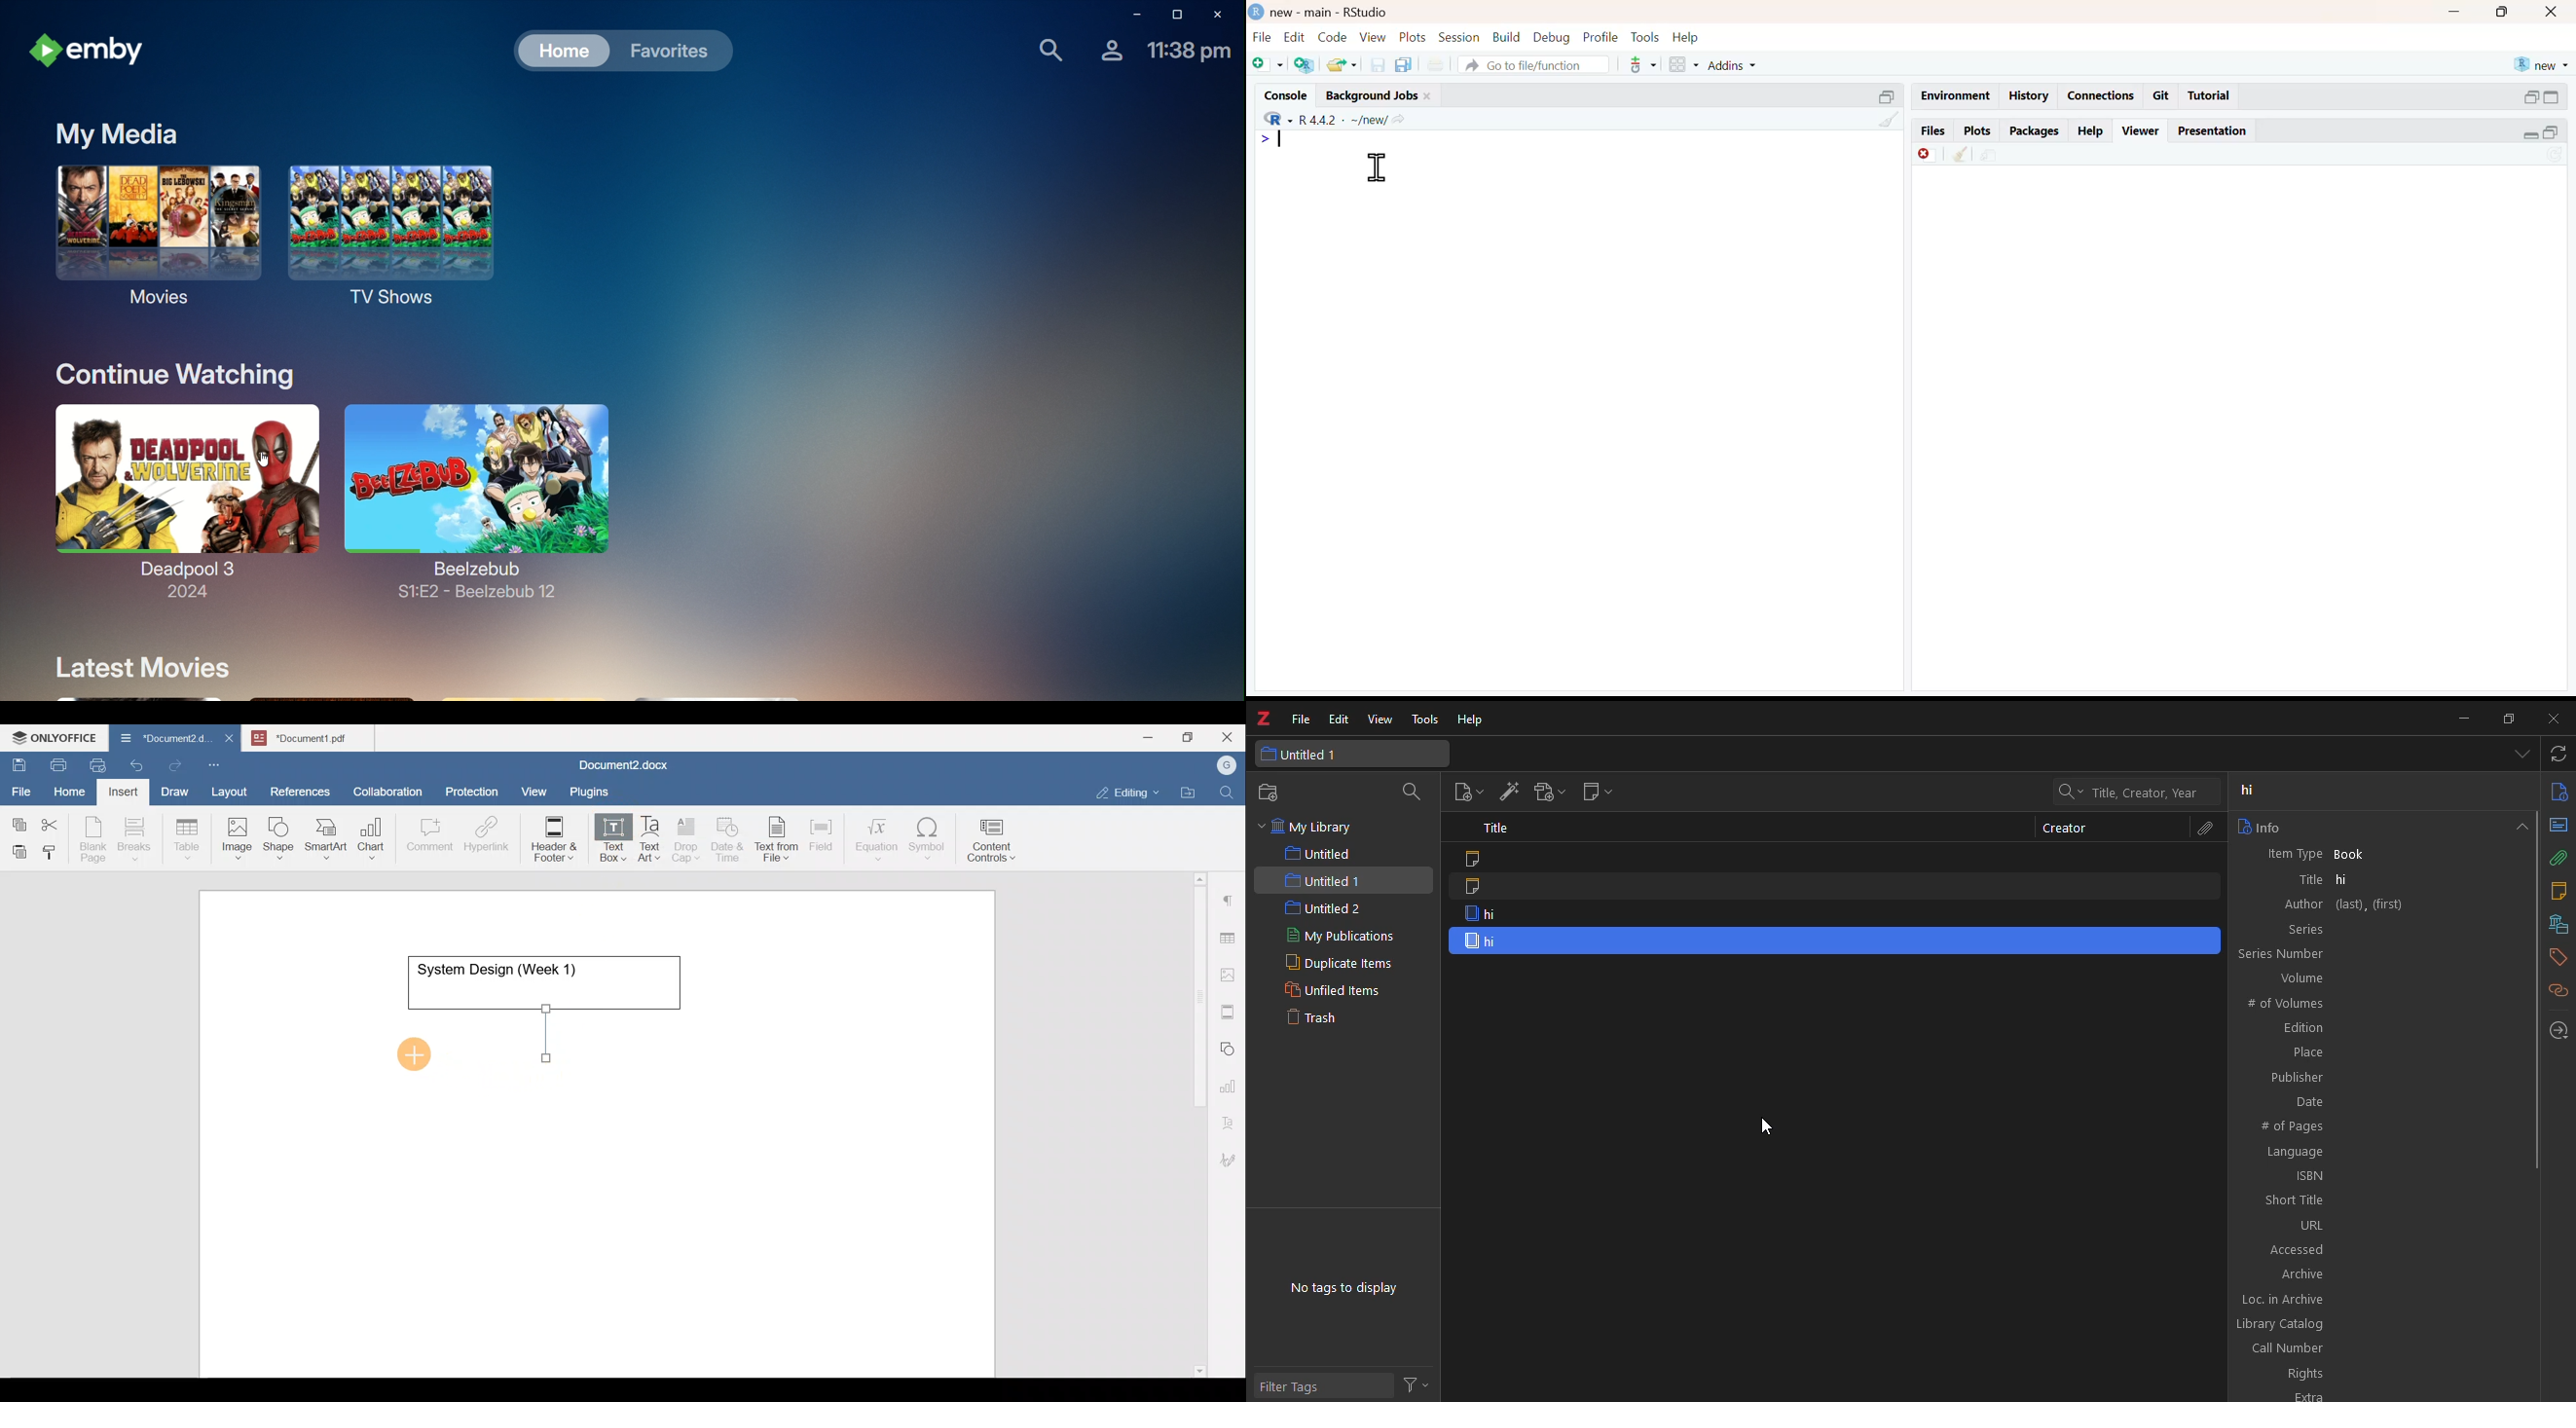  What do you see at coordinates (2560, 97) in the screenshot?
I see `maximize` at bounding box center [2560, 97].